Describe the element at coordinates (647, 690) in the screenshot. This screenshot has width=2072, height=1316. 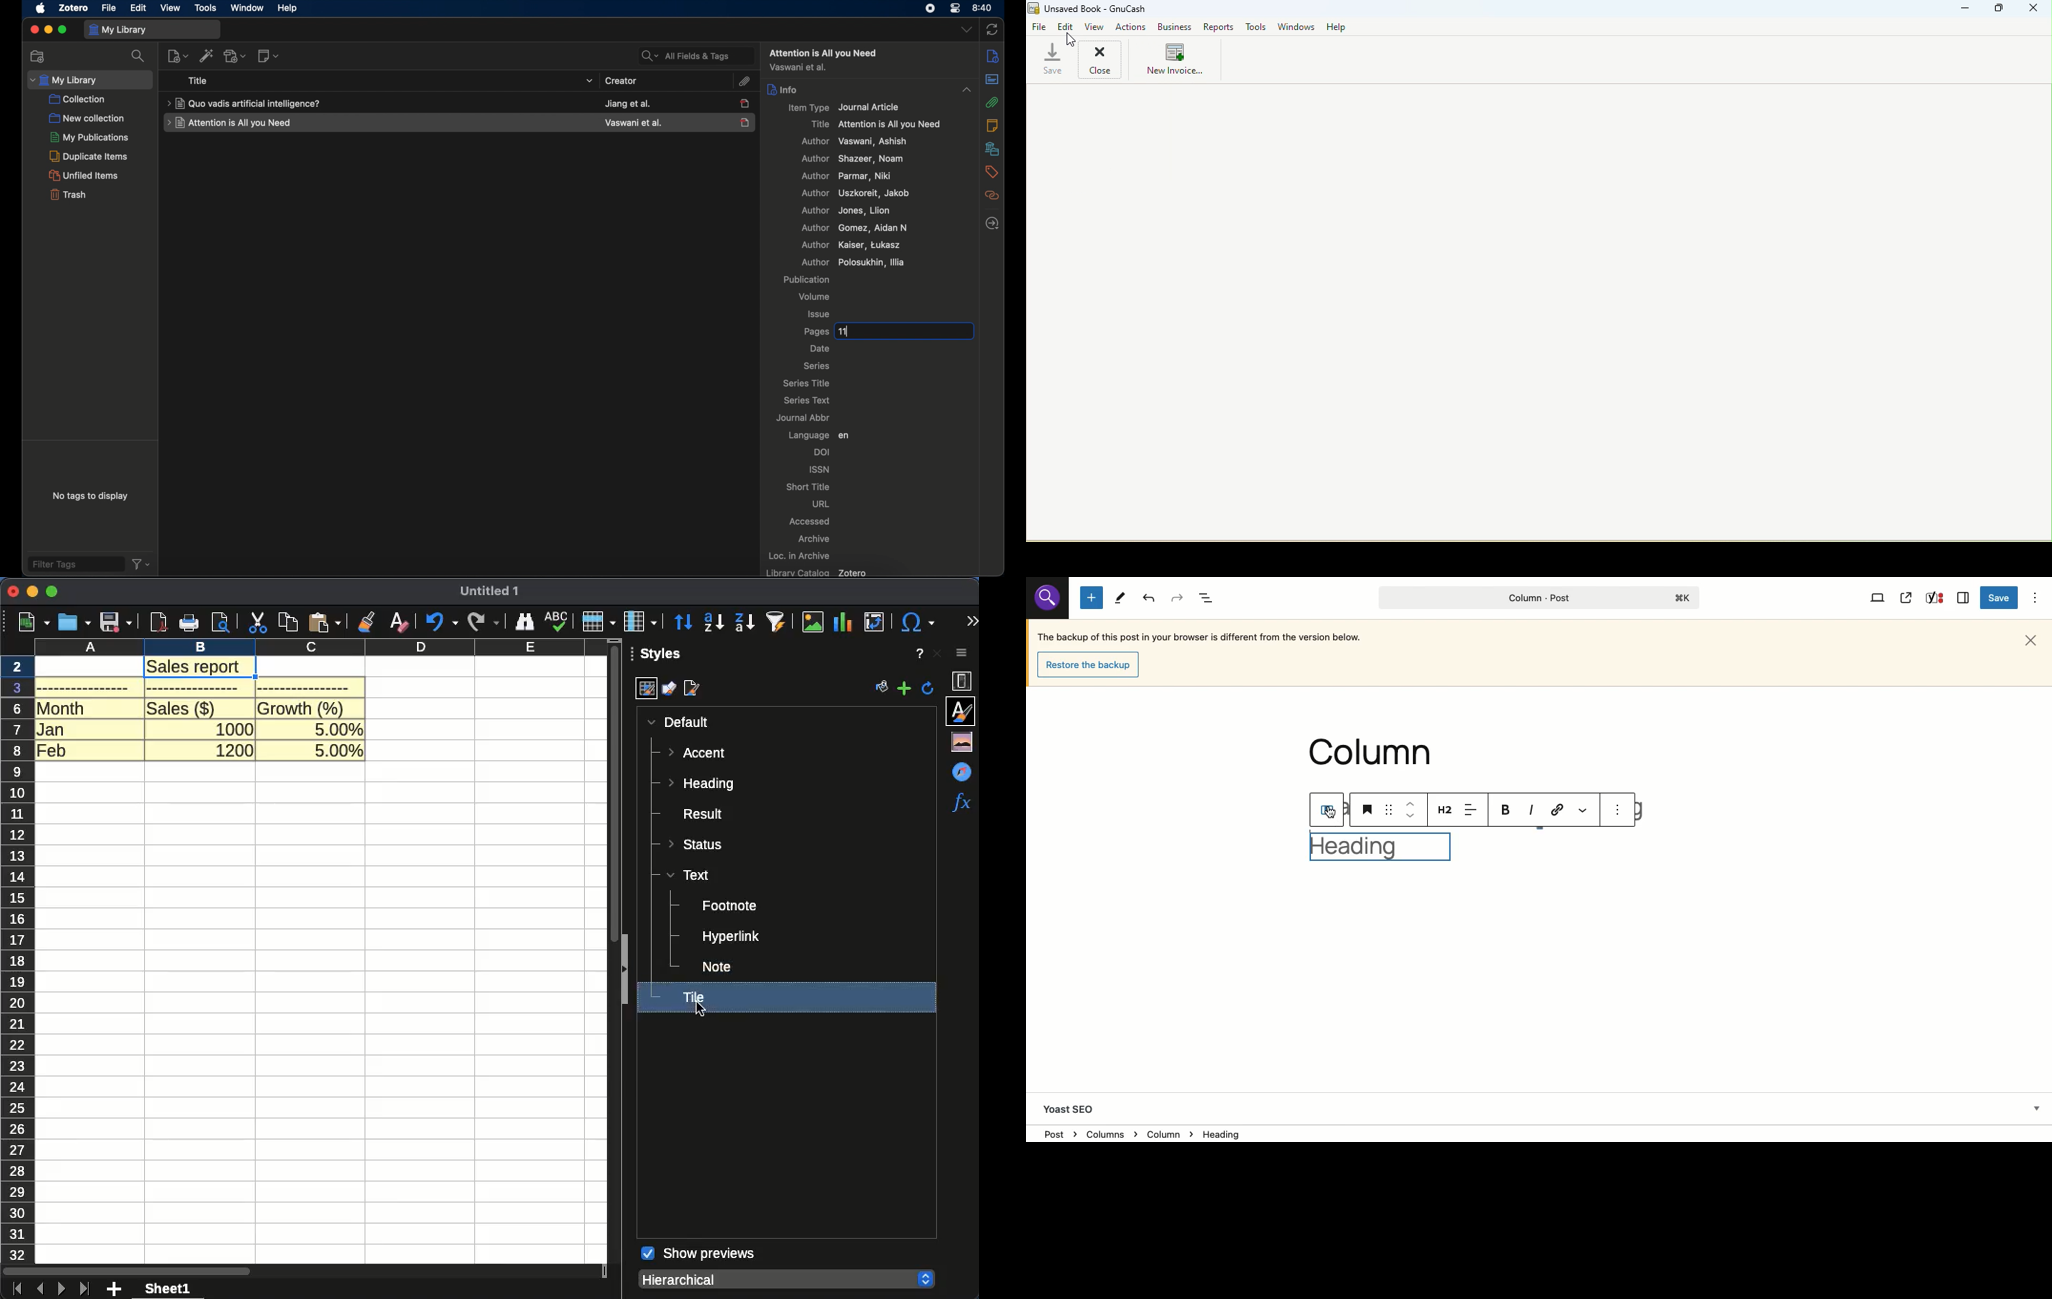
I see `cell styles` at that location.